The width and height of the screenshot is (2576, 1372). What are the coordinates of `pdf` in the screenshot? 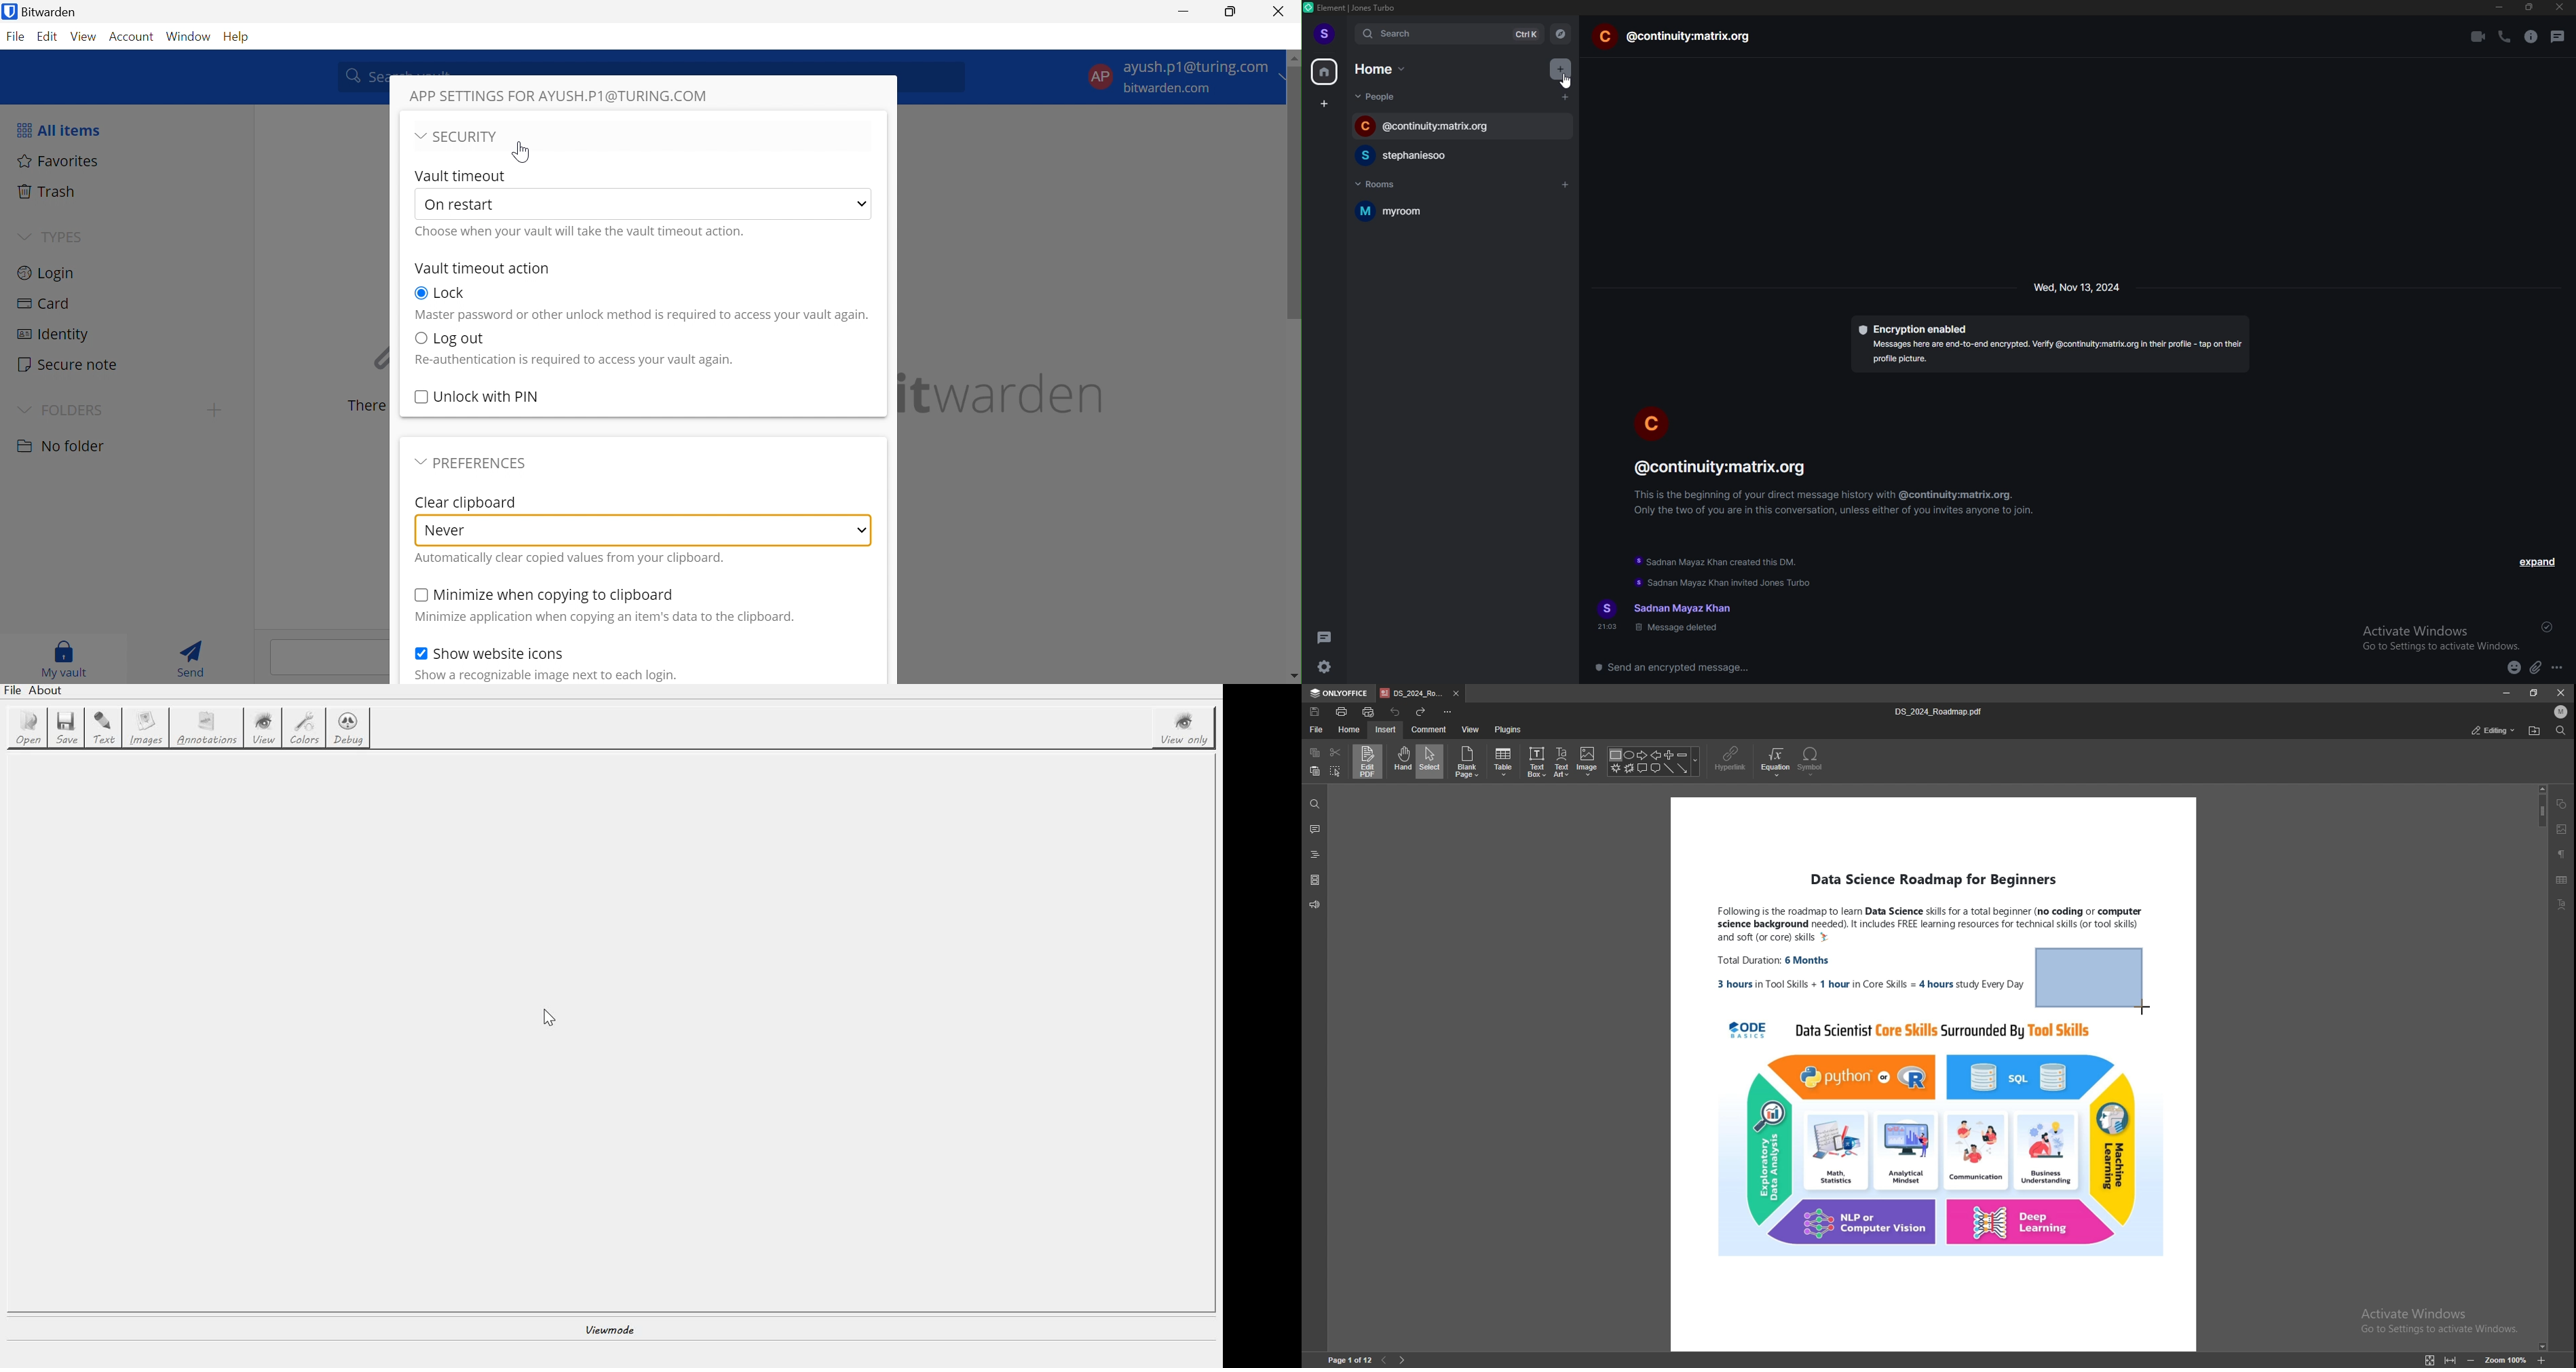 It's located at (1829, 1075).